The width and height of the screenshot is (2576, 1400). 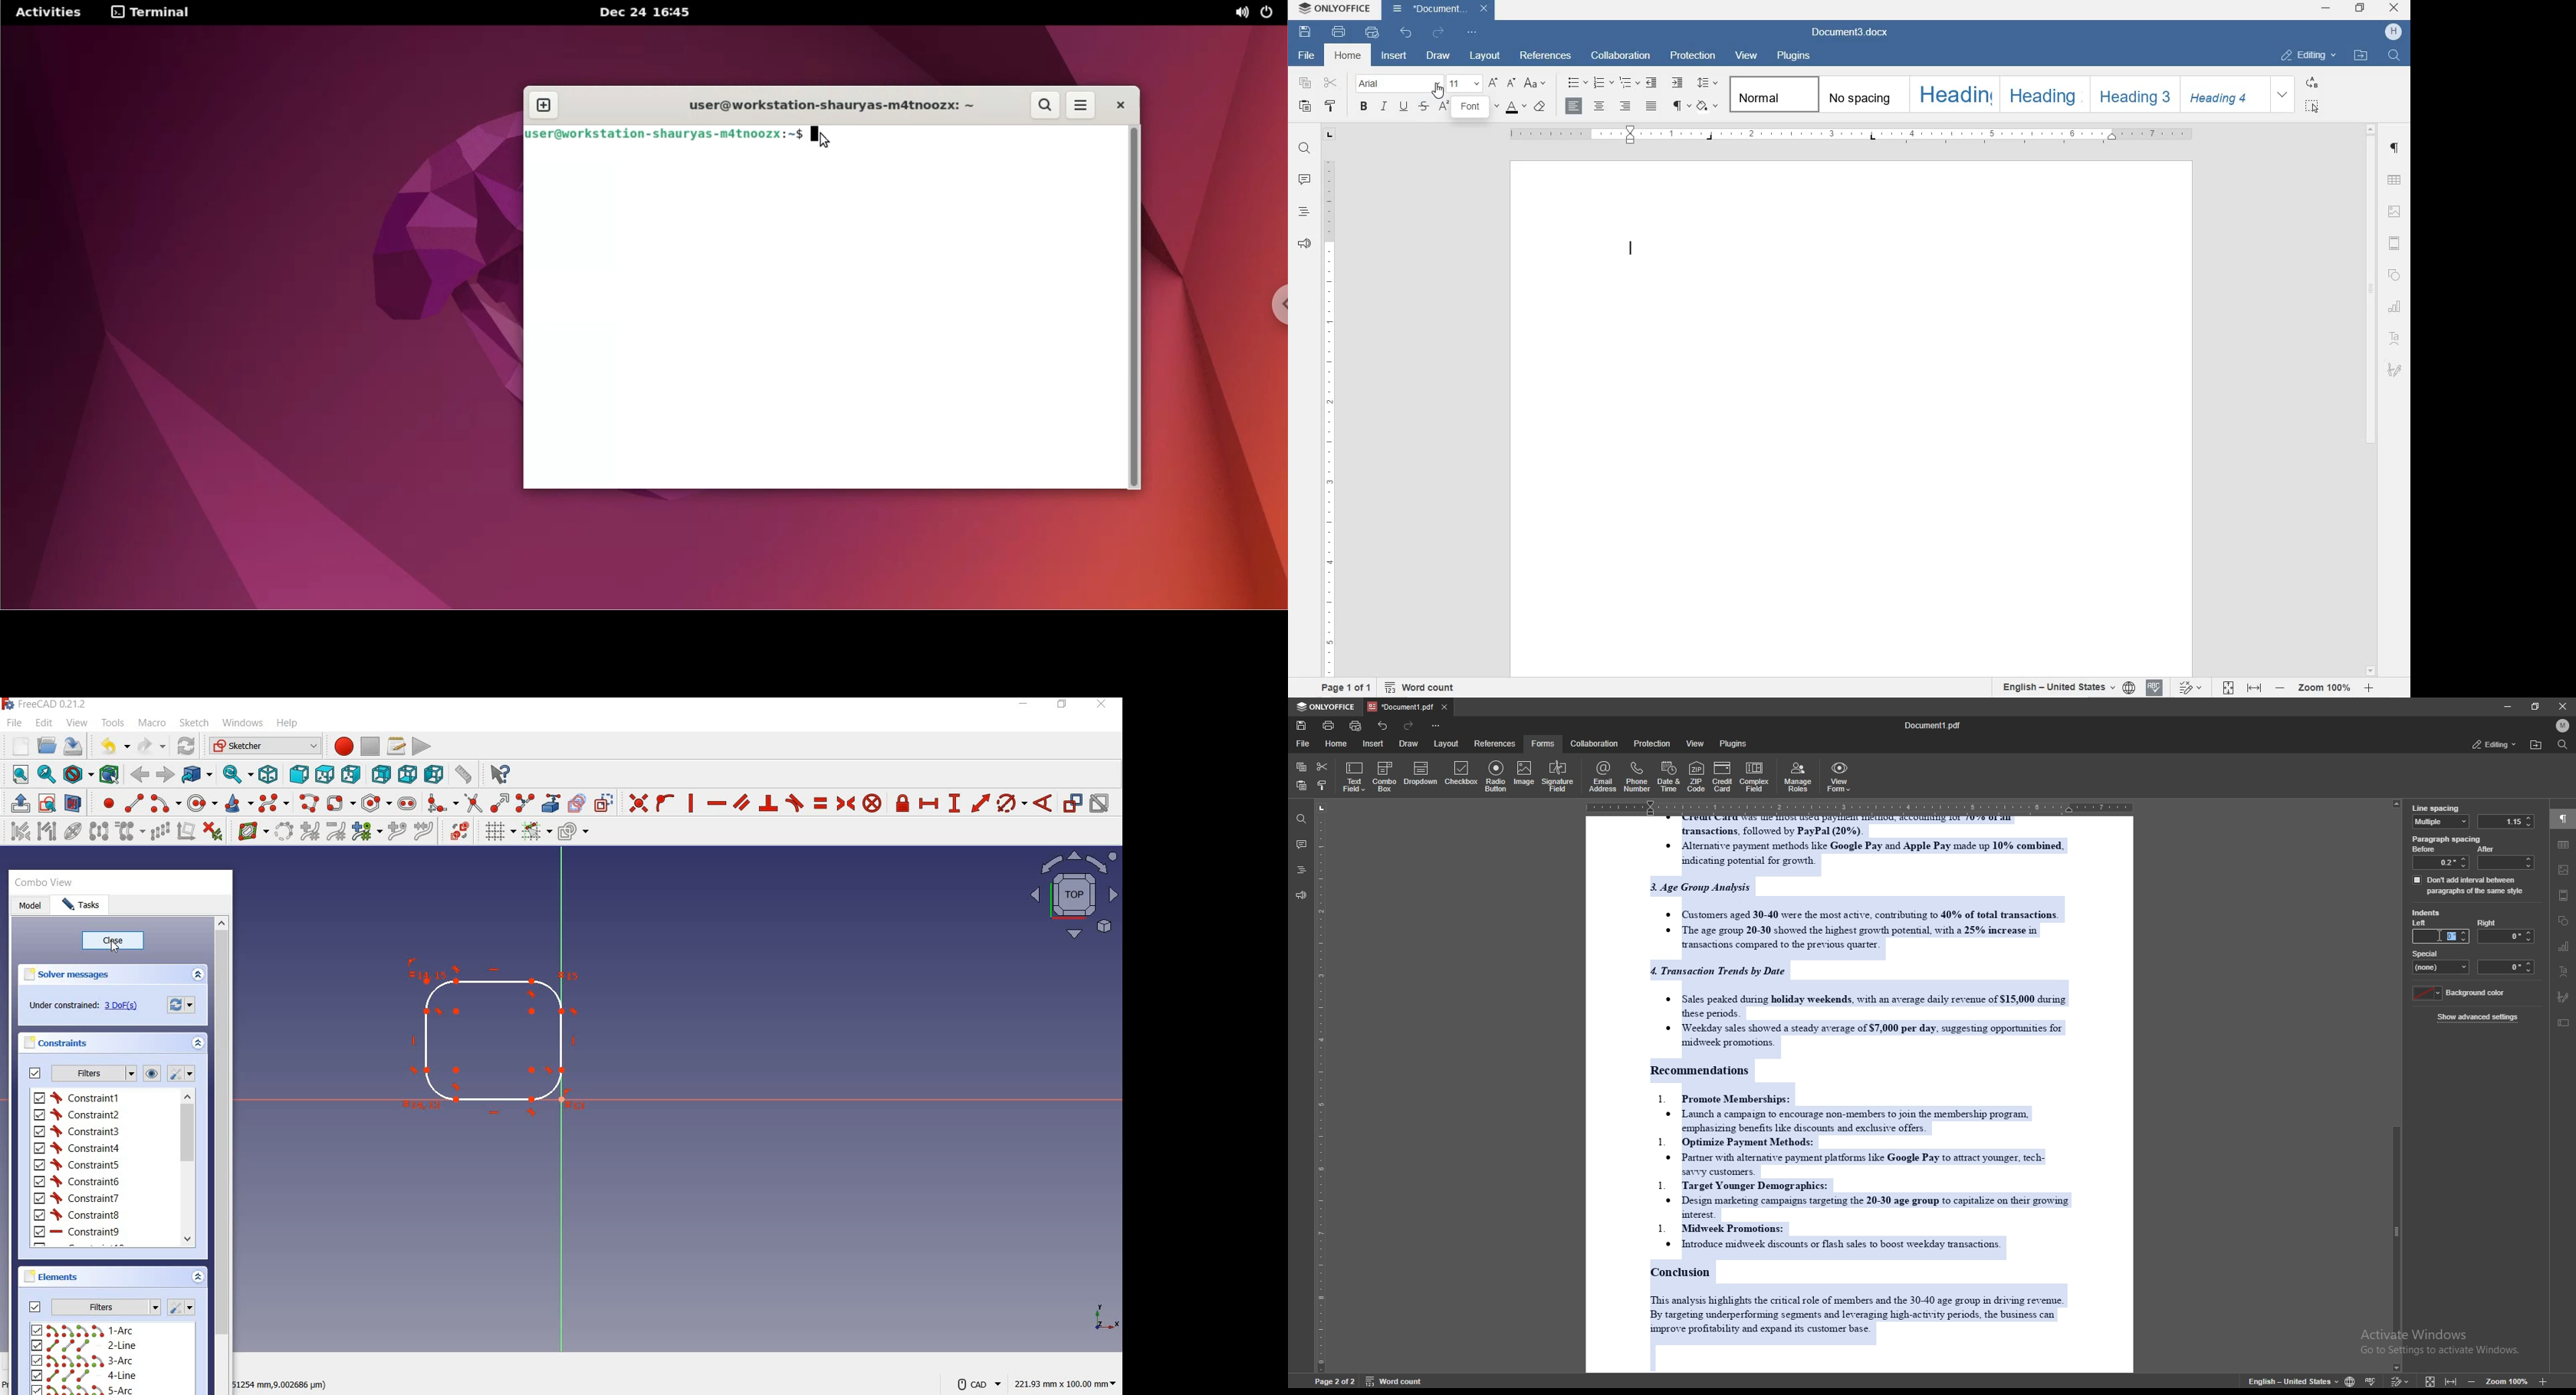 What do you see at coordinates (197, 775) in the screenshot?
I see `go to linked object` at bounding box center [197, 775].